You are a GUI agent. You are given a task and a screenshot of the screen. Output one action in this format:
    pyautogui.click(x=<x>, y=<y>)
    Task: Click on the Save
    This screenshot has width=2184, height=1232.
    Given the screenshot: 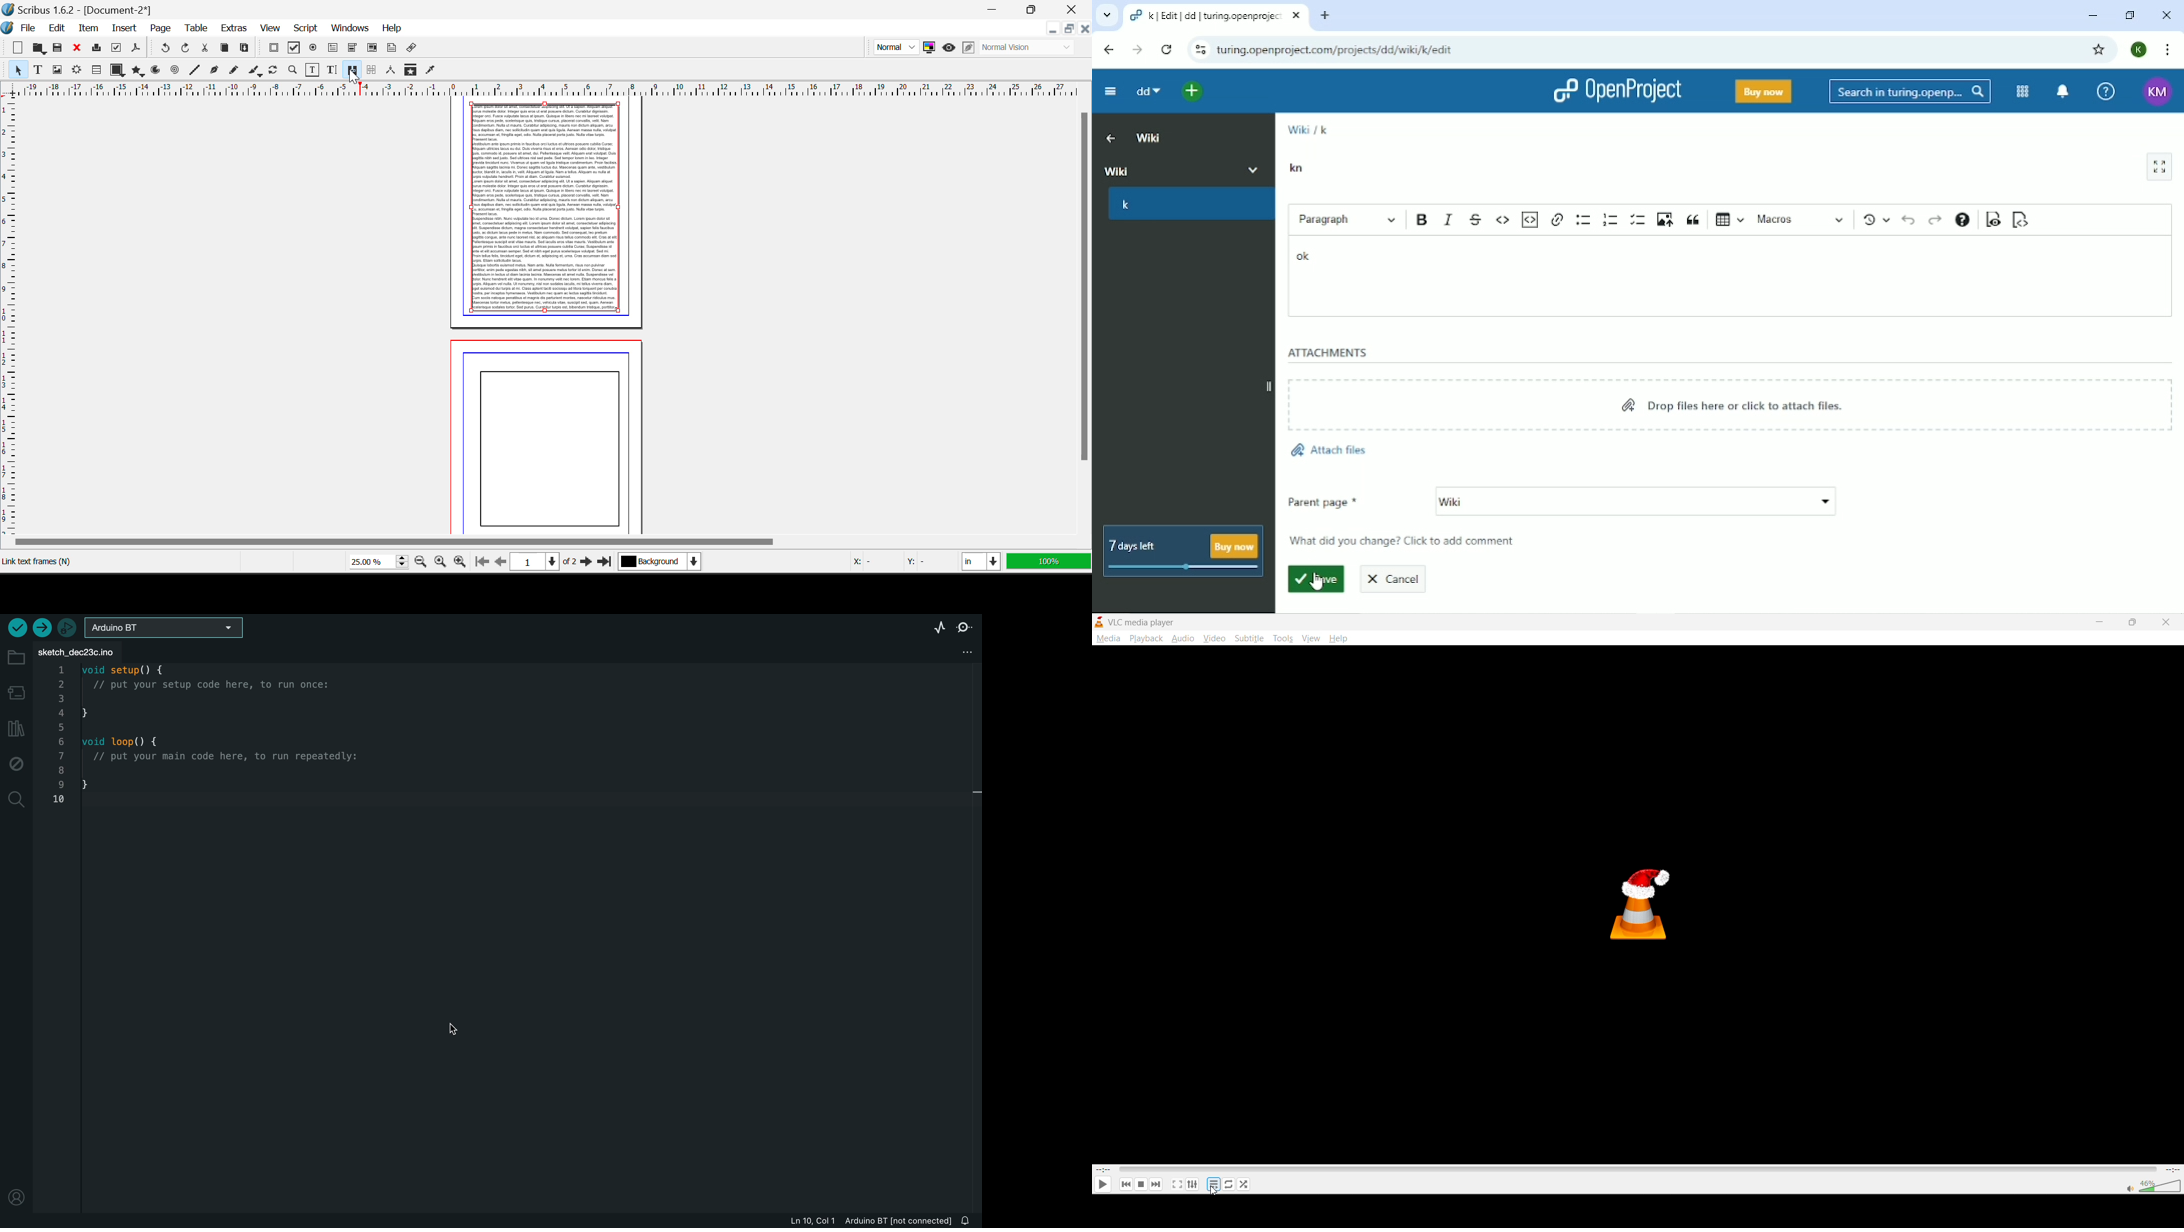 What is the action you would take?
    pyautogui.click(x=59, y=49)
    